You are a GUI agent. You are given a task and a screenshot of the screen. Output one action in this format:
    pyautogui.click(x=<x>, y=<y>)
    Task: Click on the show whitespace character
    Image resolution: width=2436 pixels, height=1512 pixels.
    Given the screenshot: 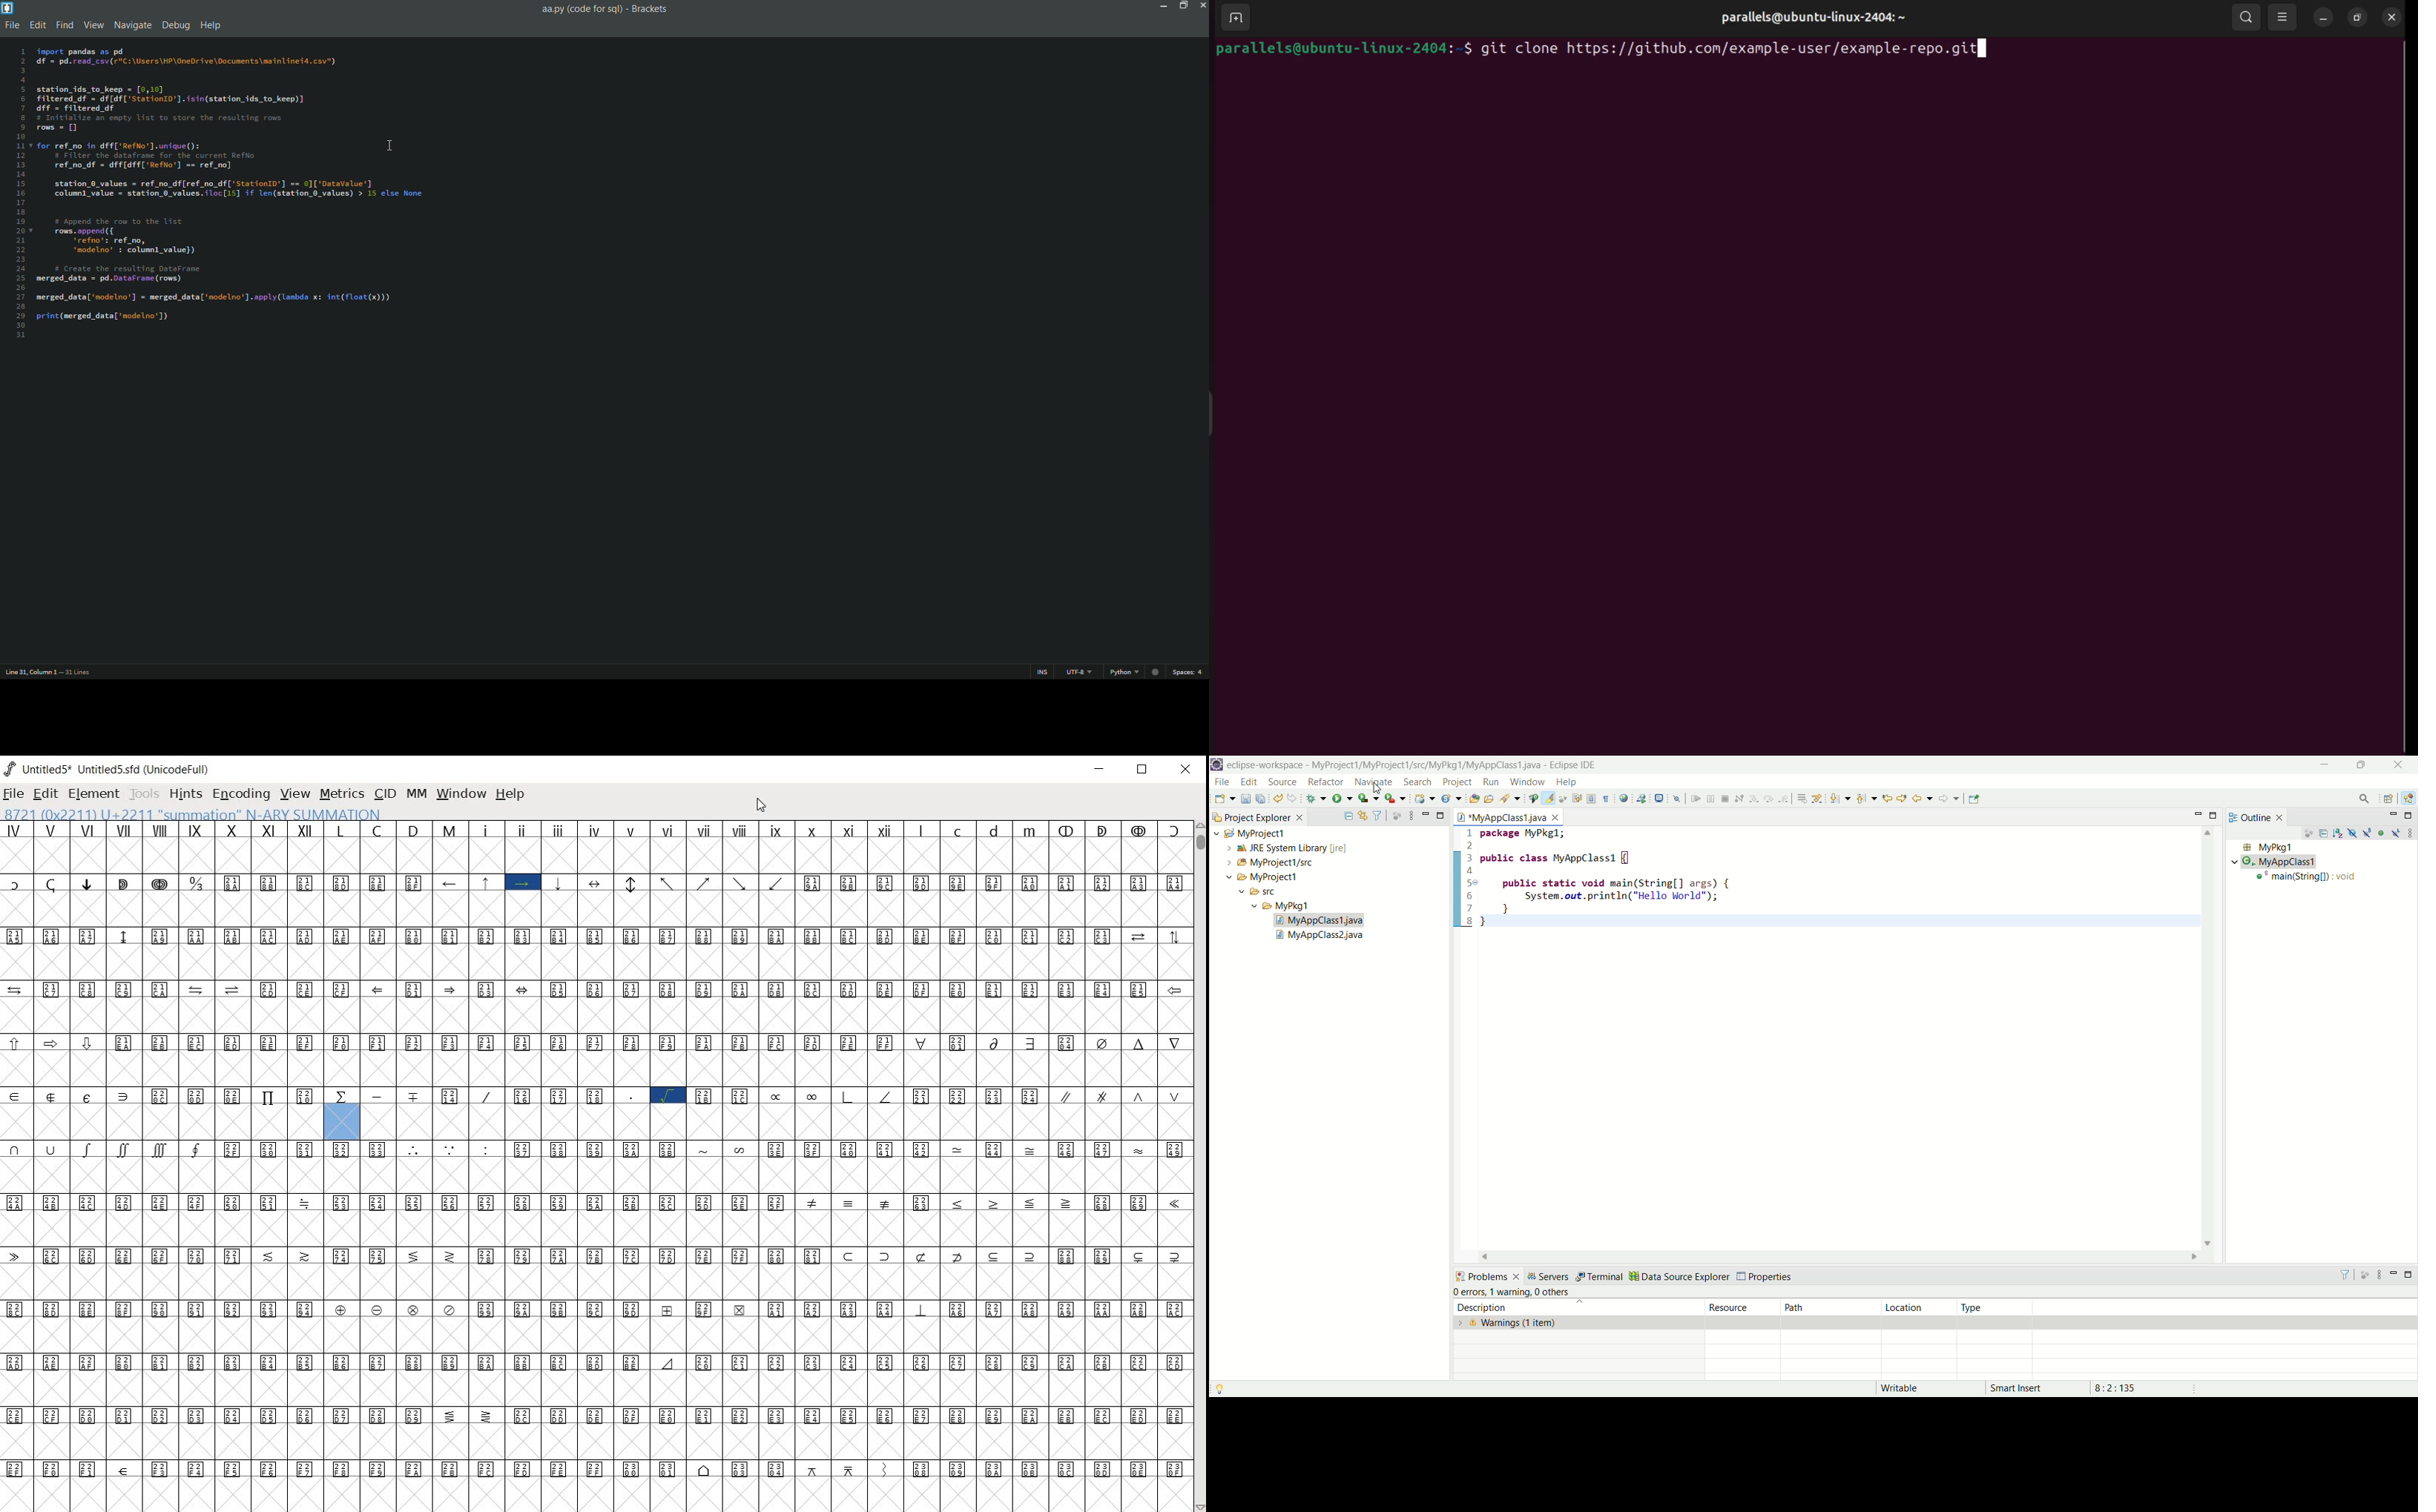 What is the action you would take?
    pyautogui.click(x=1606, y=800)
    